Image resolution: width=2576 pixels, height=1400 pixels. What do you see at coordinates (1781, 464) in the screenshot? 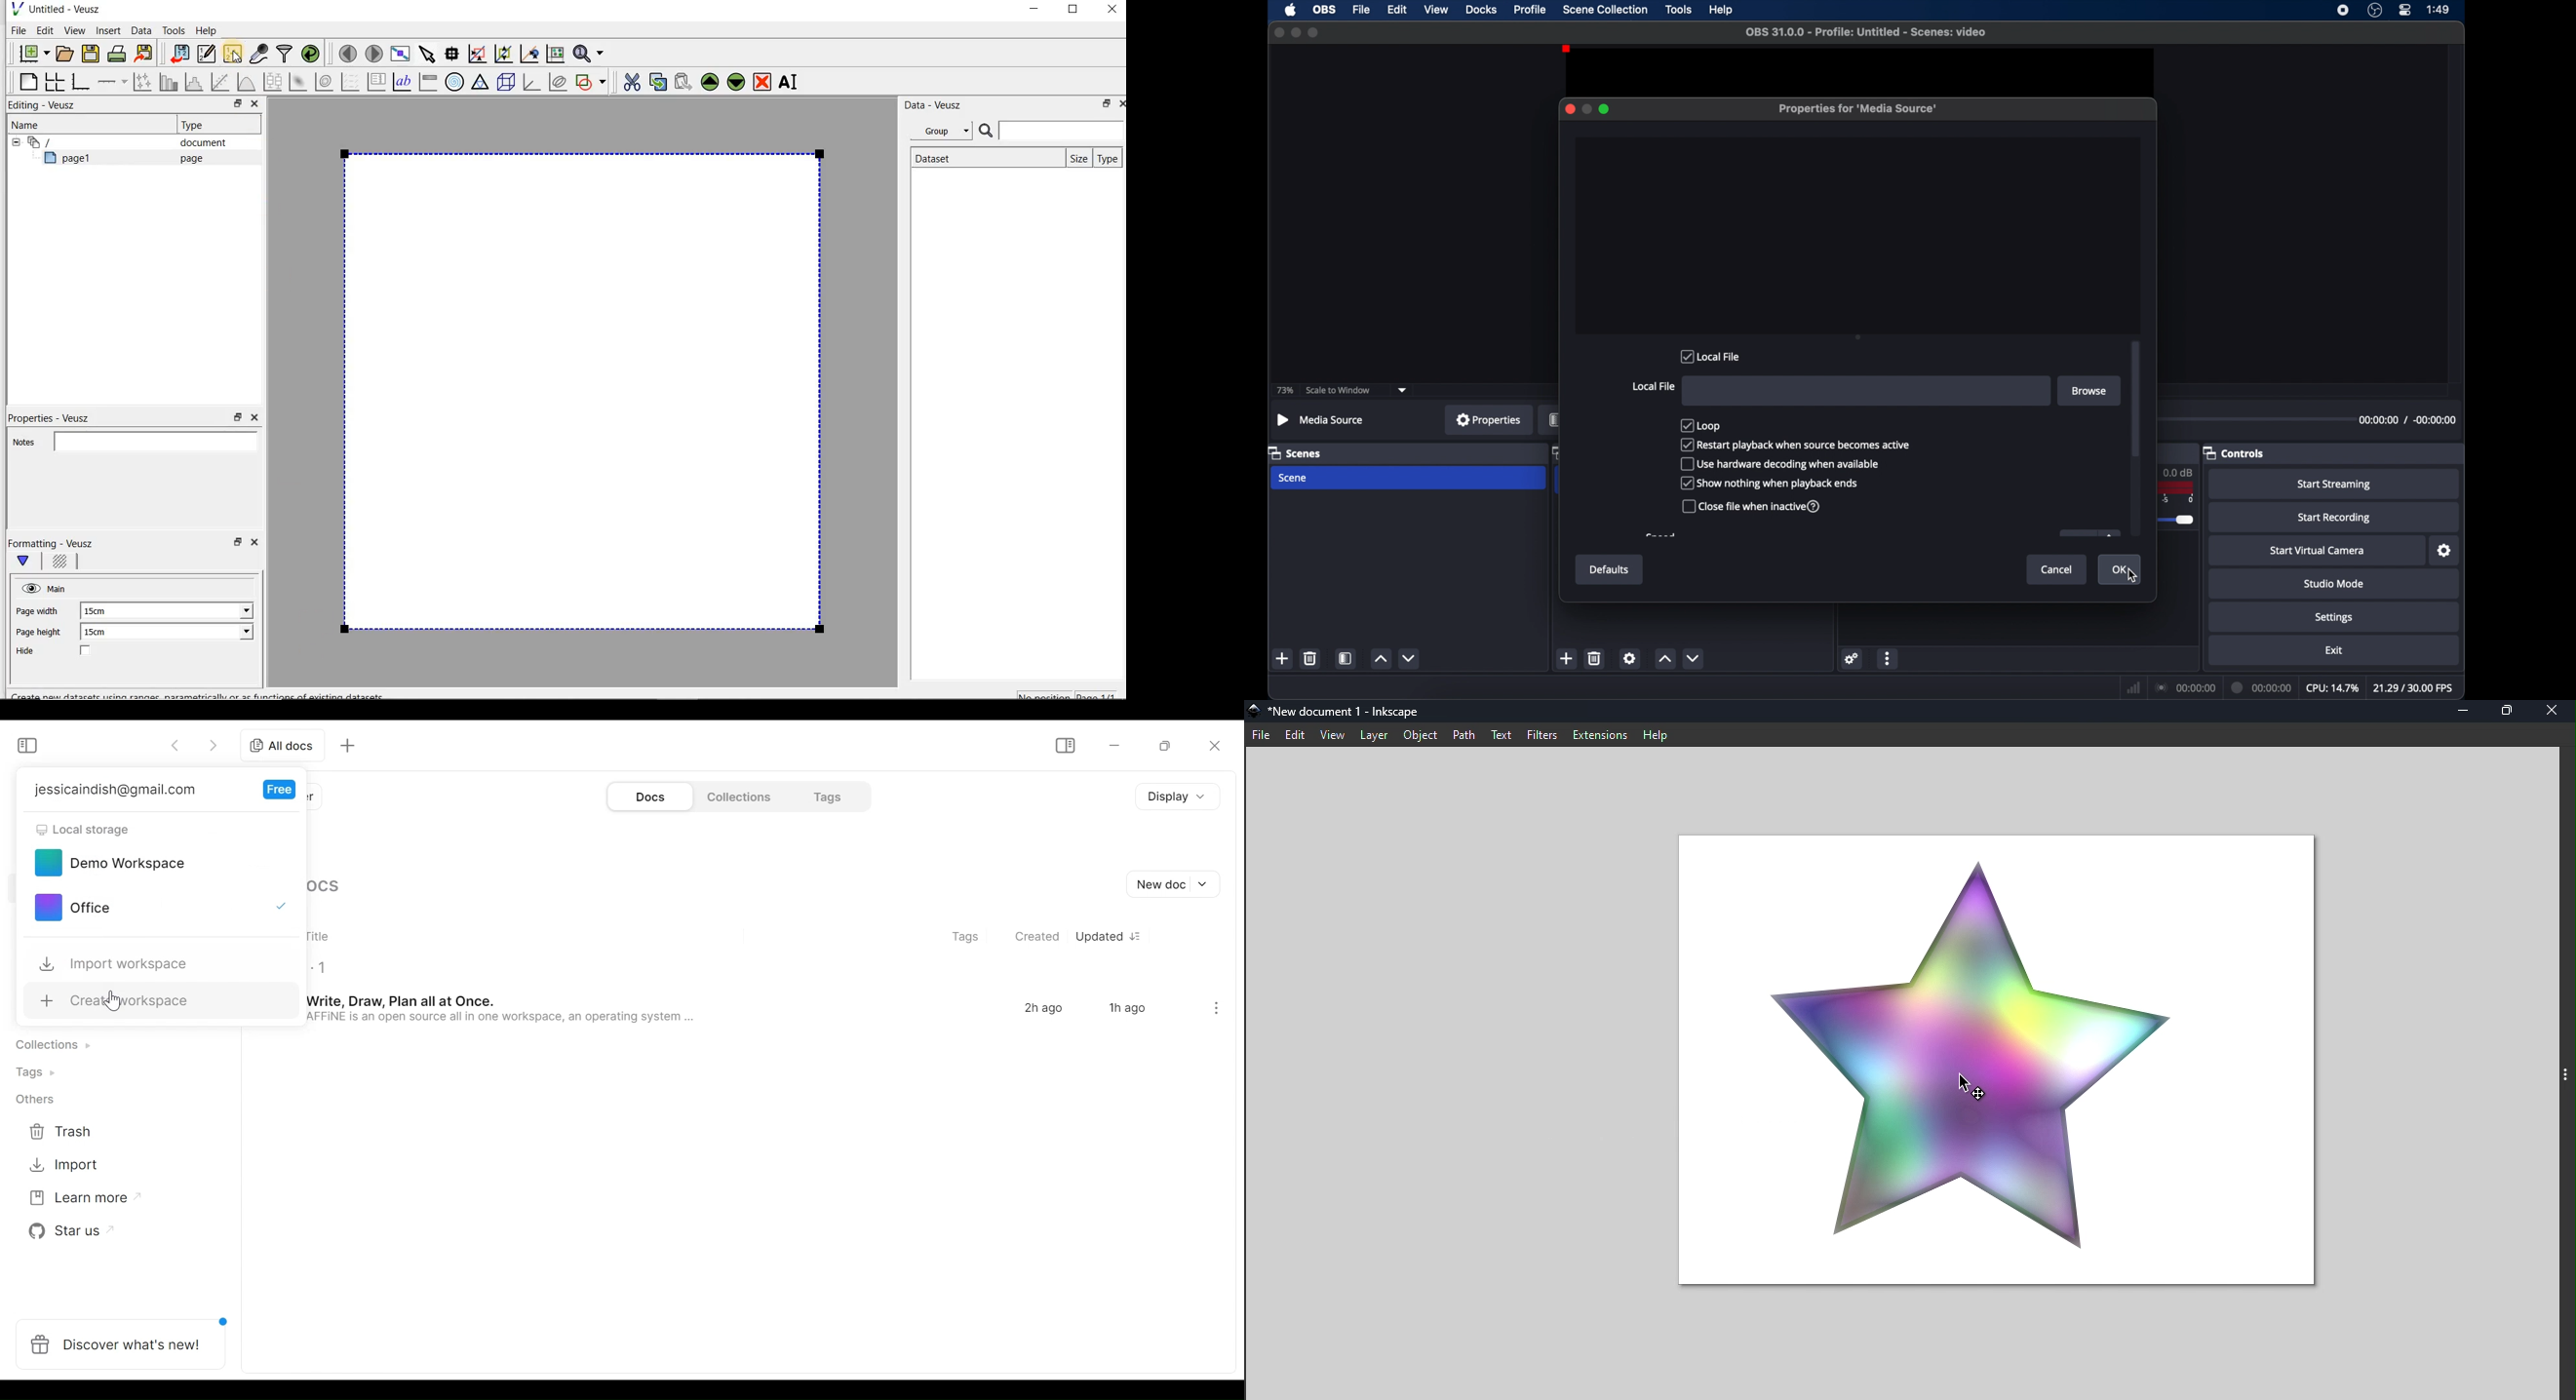
I see `checkbox` at bounding box center [1781, 464].